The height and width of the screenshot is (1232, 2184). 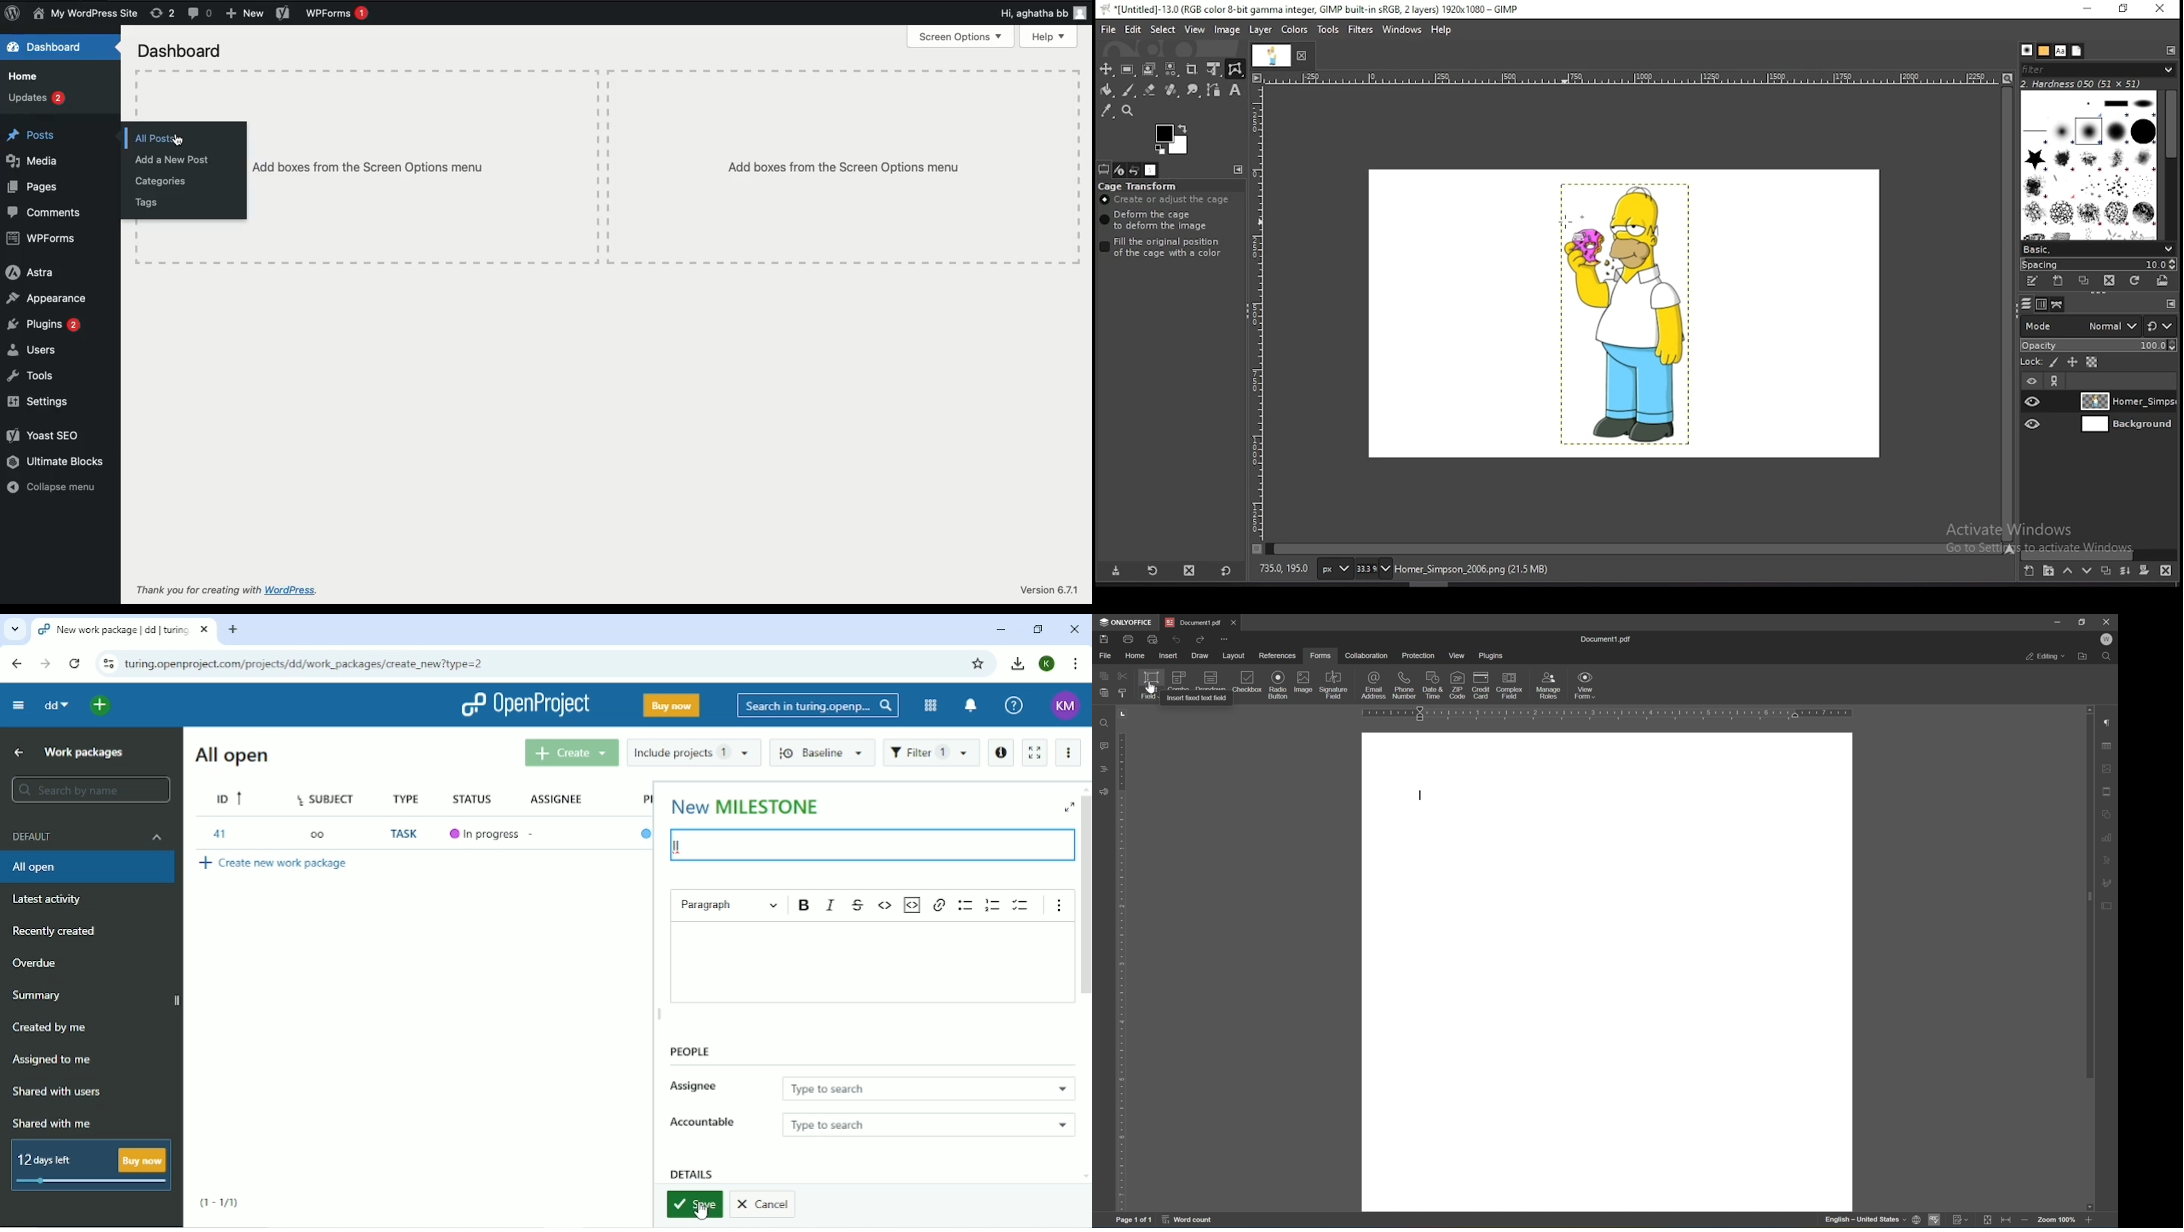 What do you see at coordinates (2060, 50) in the screenshot?
I see `fonts` at bounding box center [2060, 50].